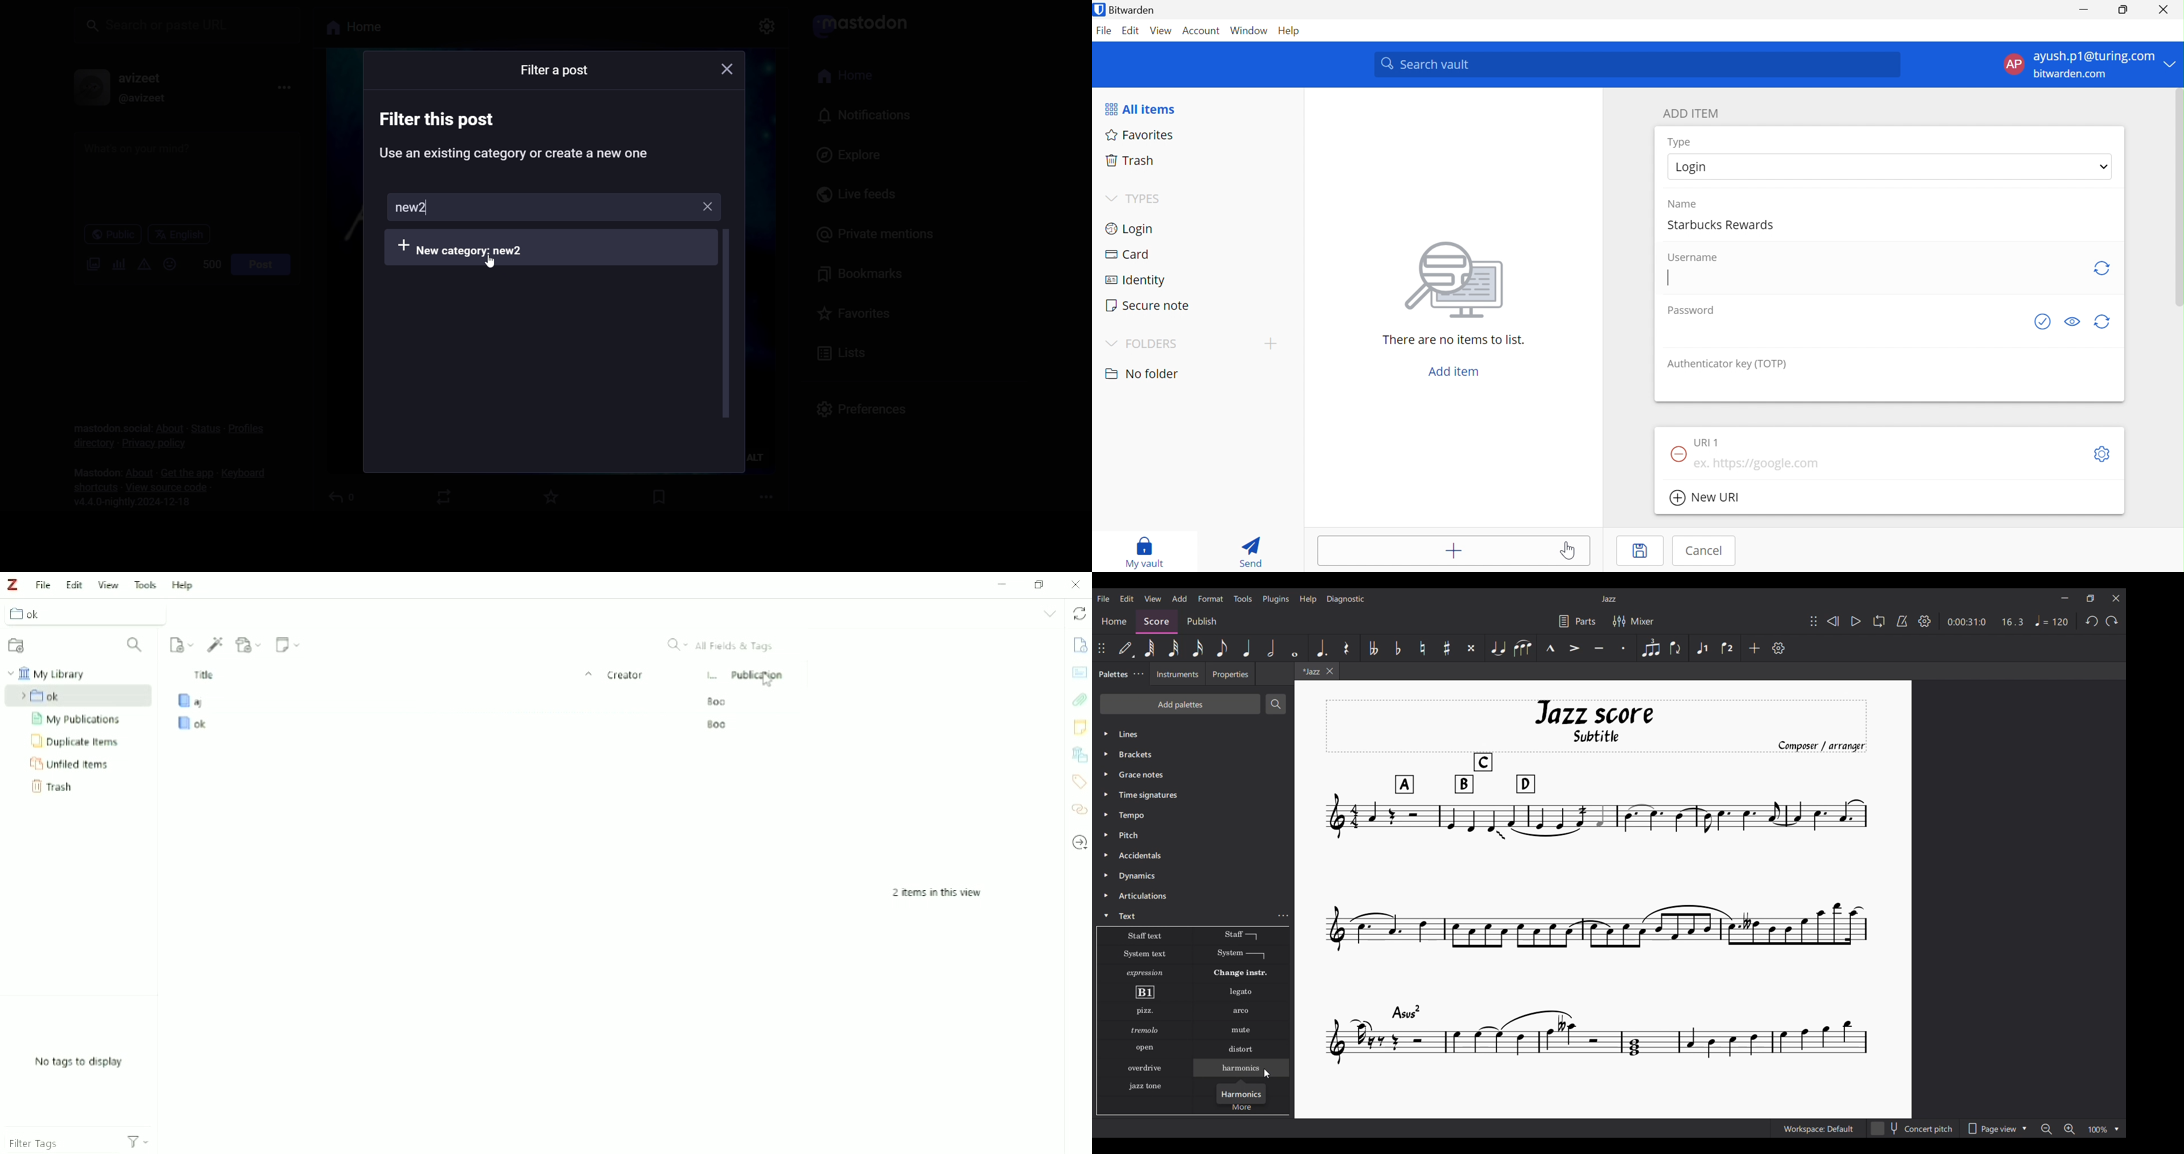 The image size is (2184, 1176). I want to click on Login, so click(1128, 231).